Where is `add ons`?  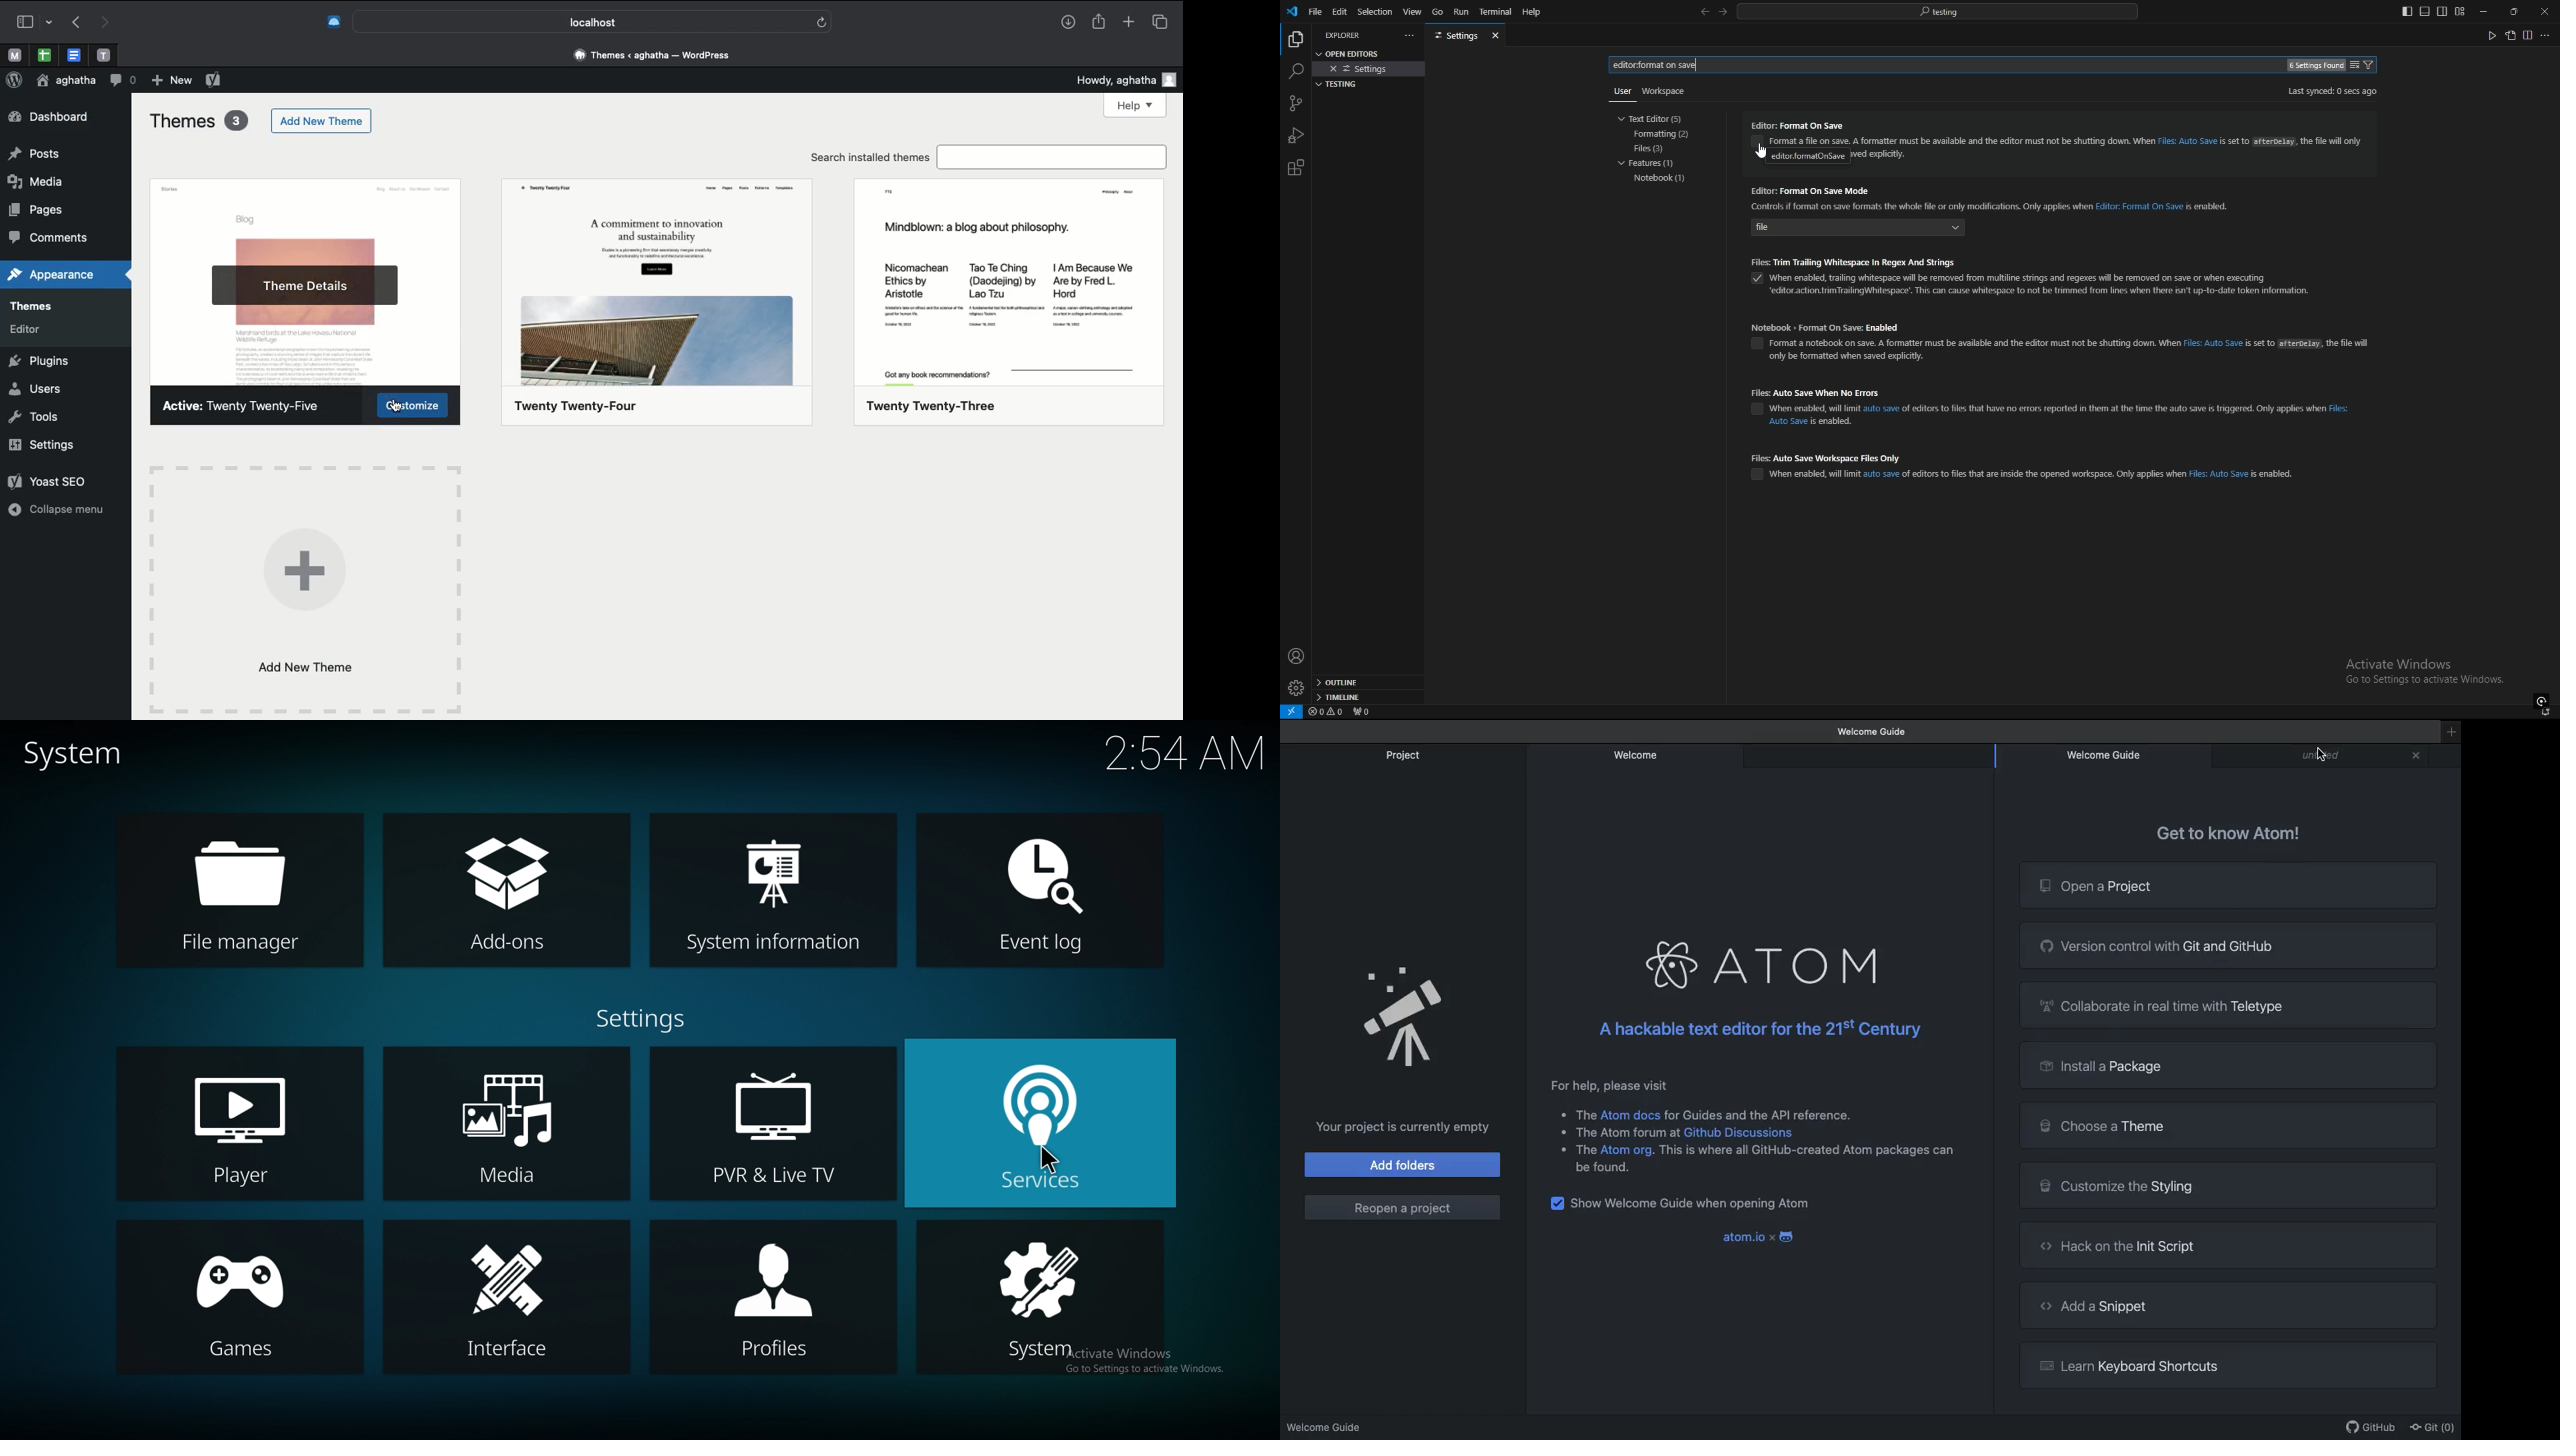
add ons is located at coordinates (509, 887).